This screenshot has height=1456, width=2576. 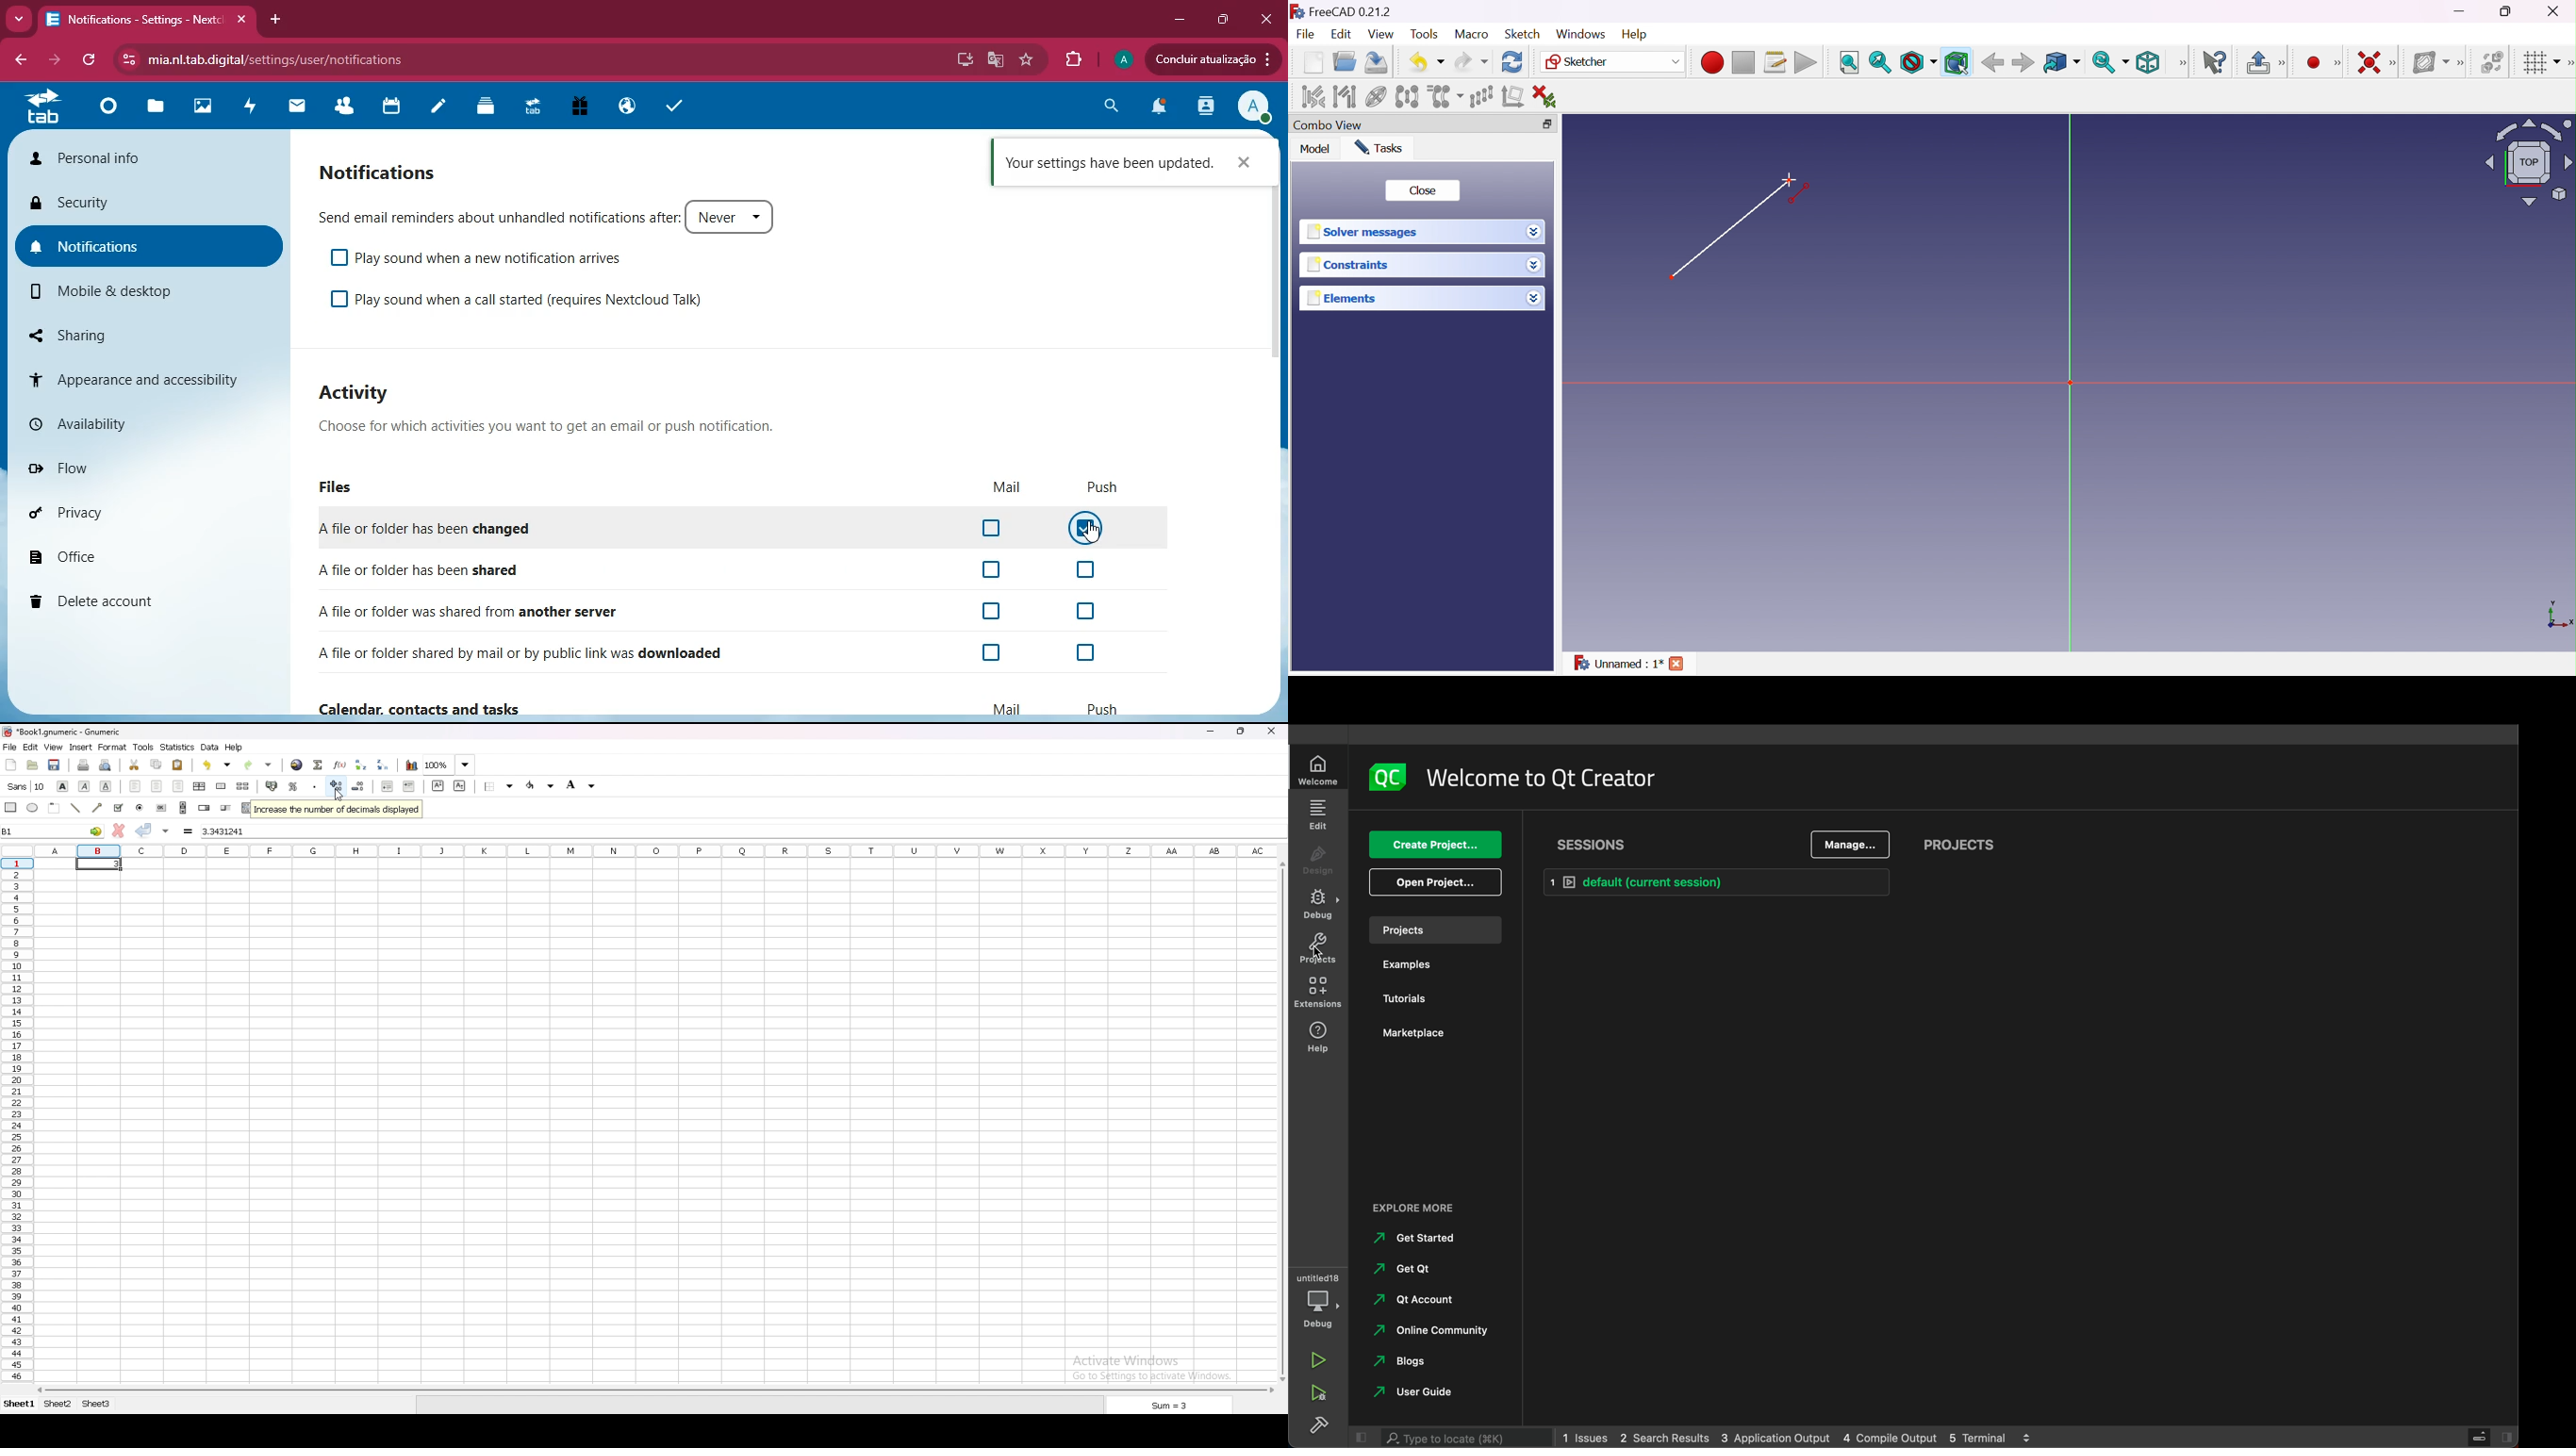 What do you see at coordinates (18, 1405) in the screenshot?
I see `sheet1` at bounding box center [18, 1405].